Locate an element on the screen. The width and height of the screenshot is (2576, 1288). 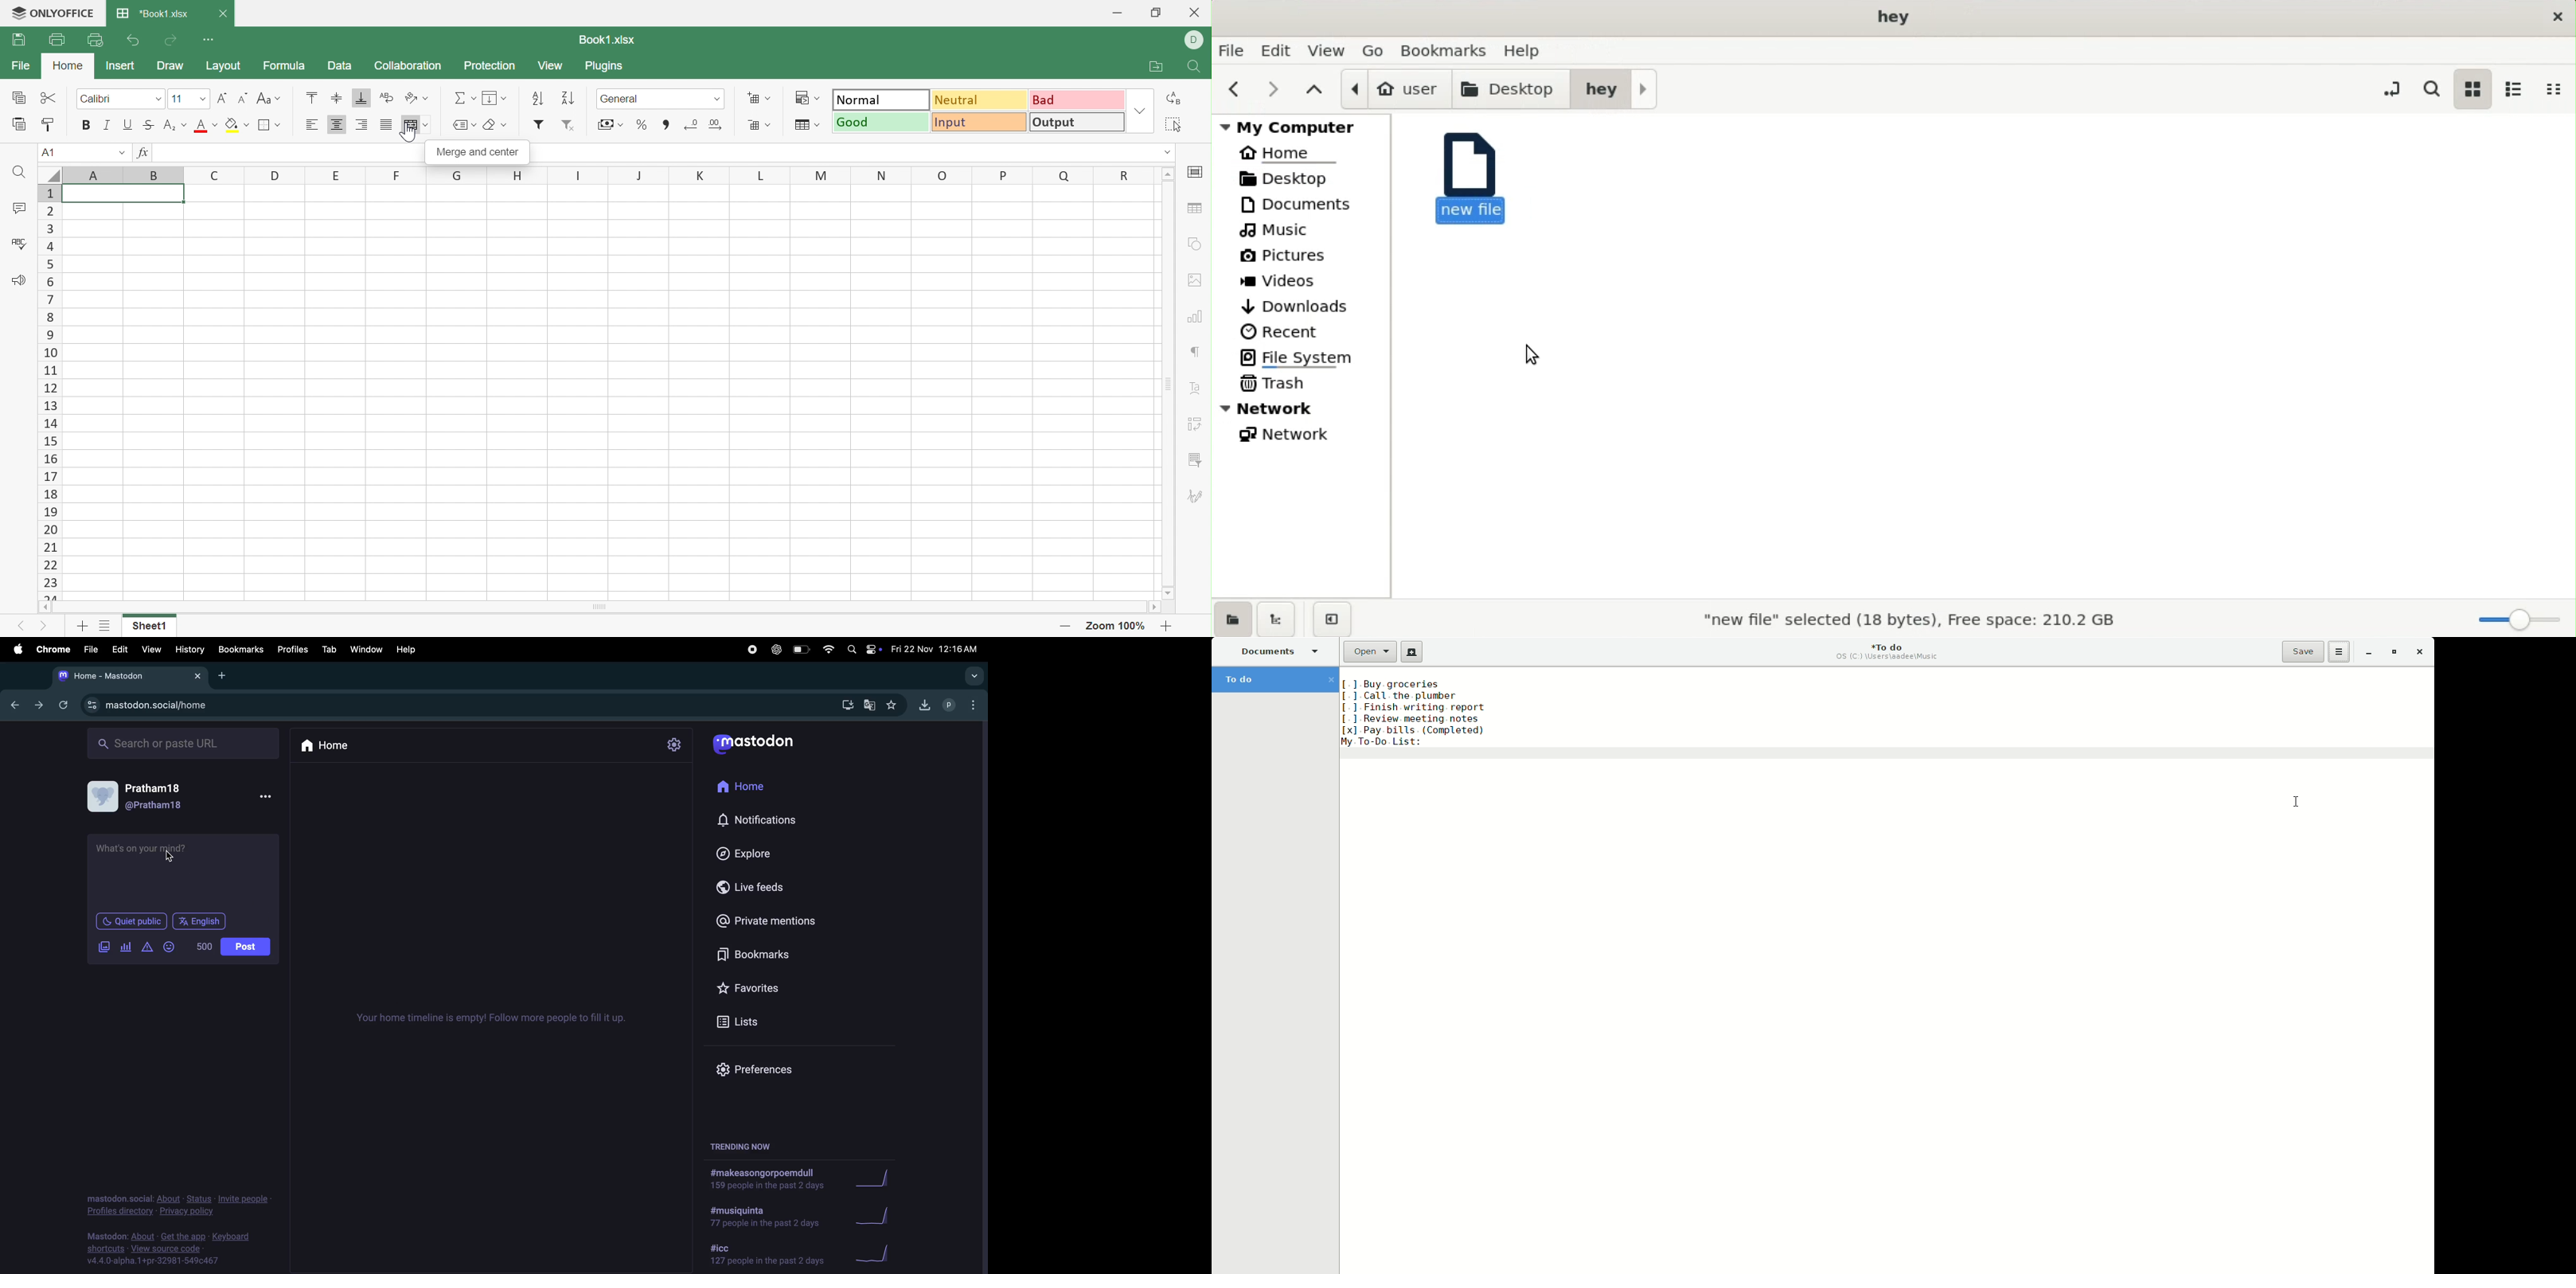
favourites is located at coordinates (893, 706).